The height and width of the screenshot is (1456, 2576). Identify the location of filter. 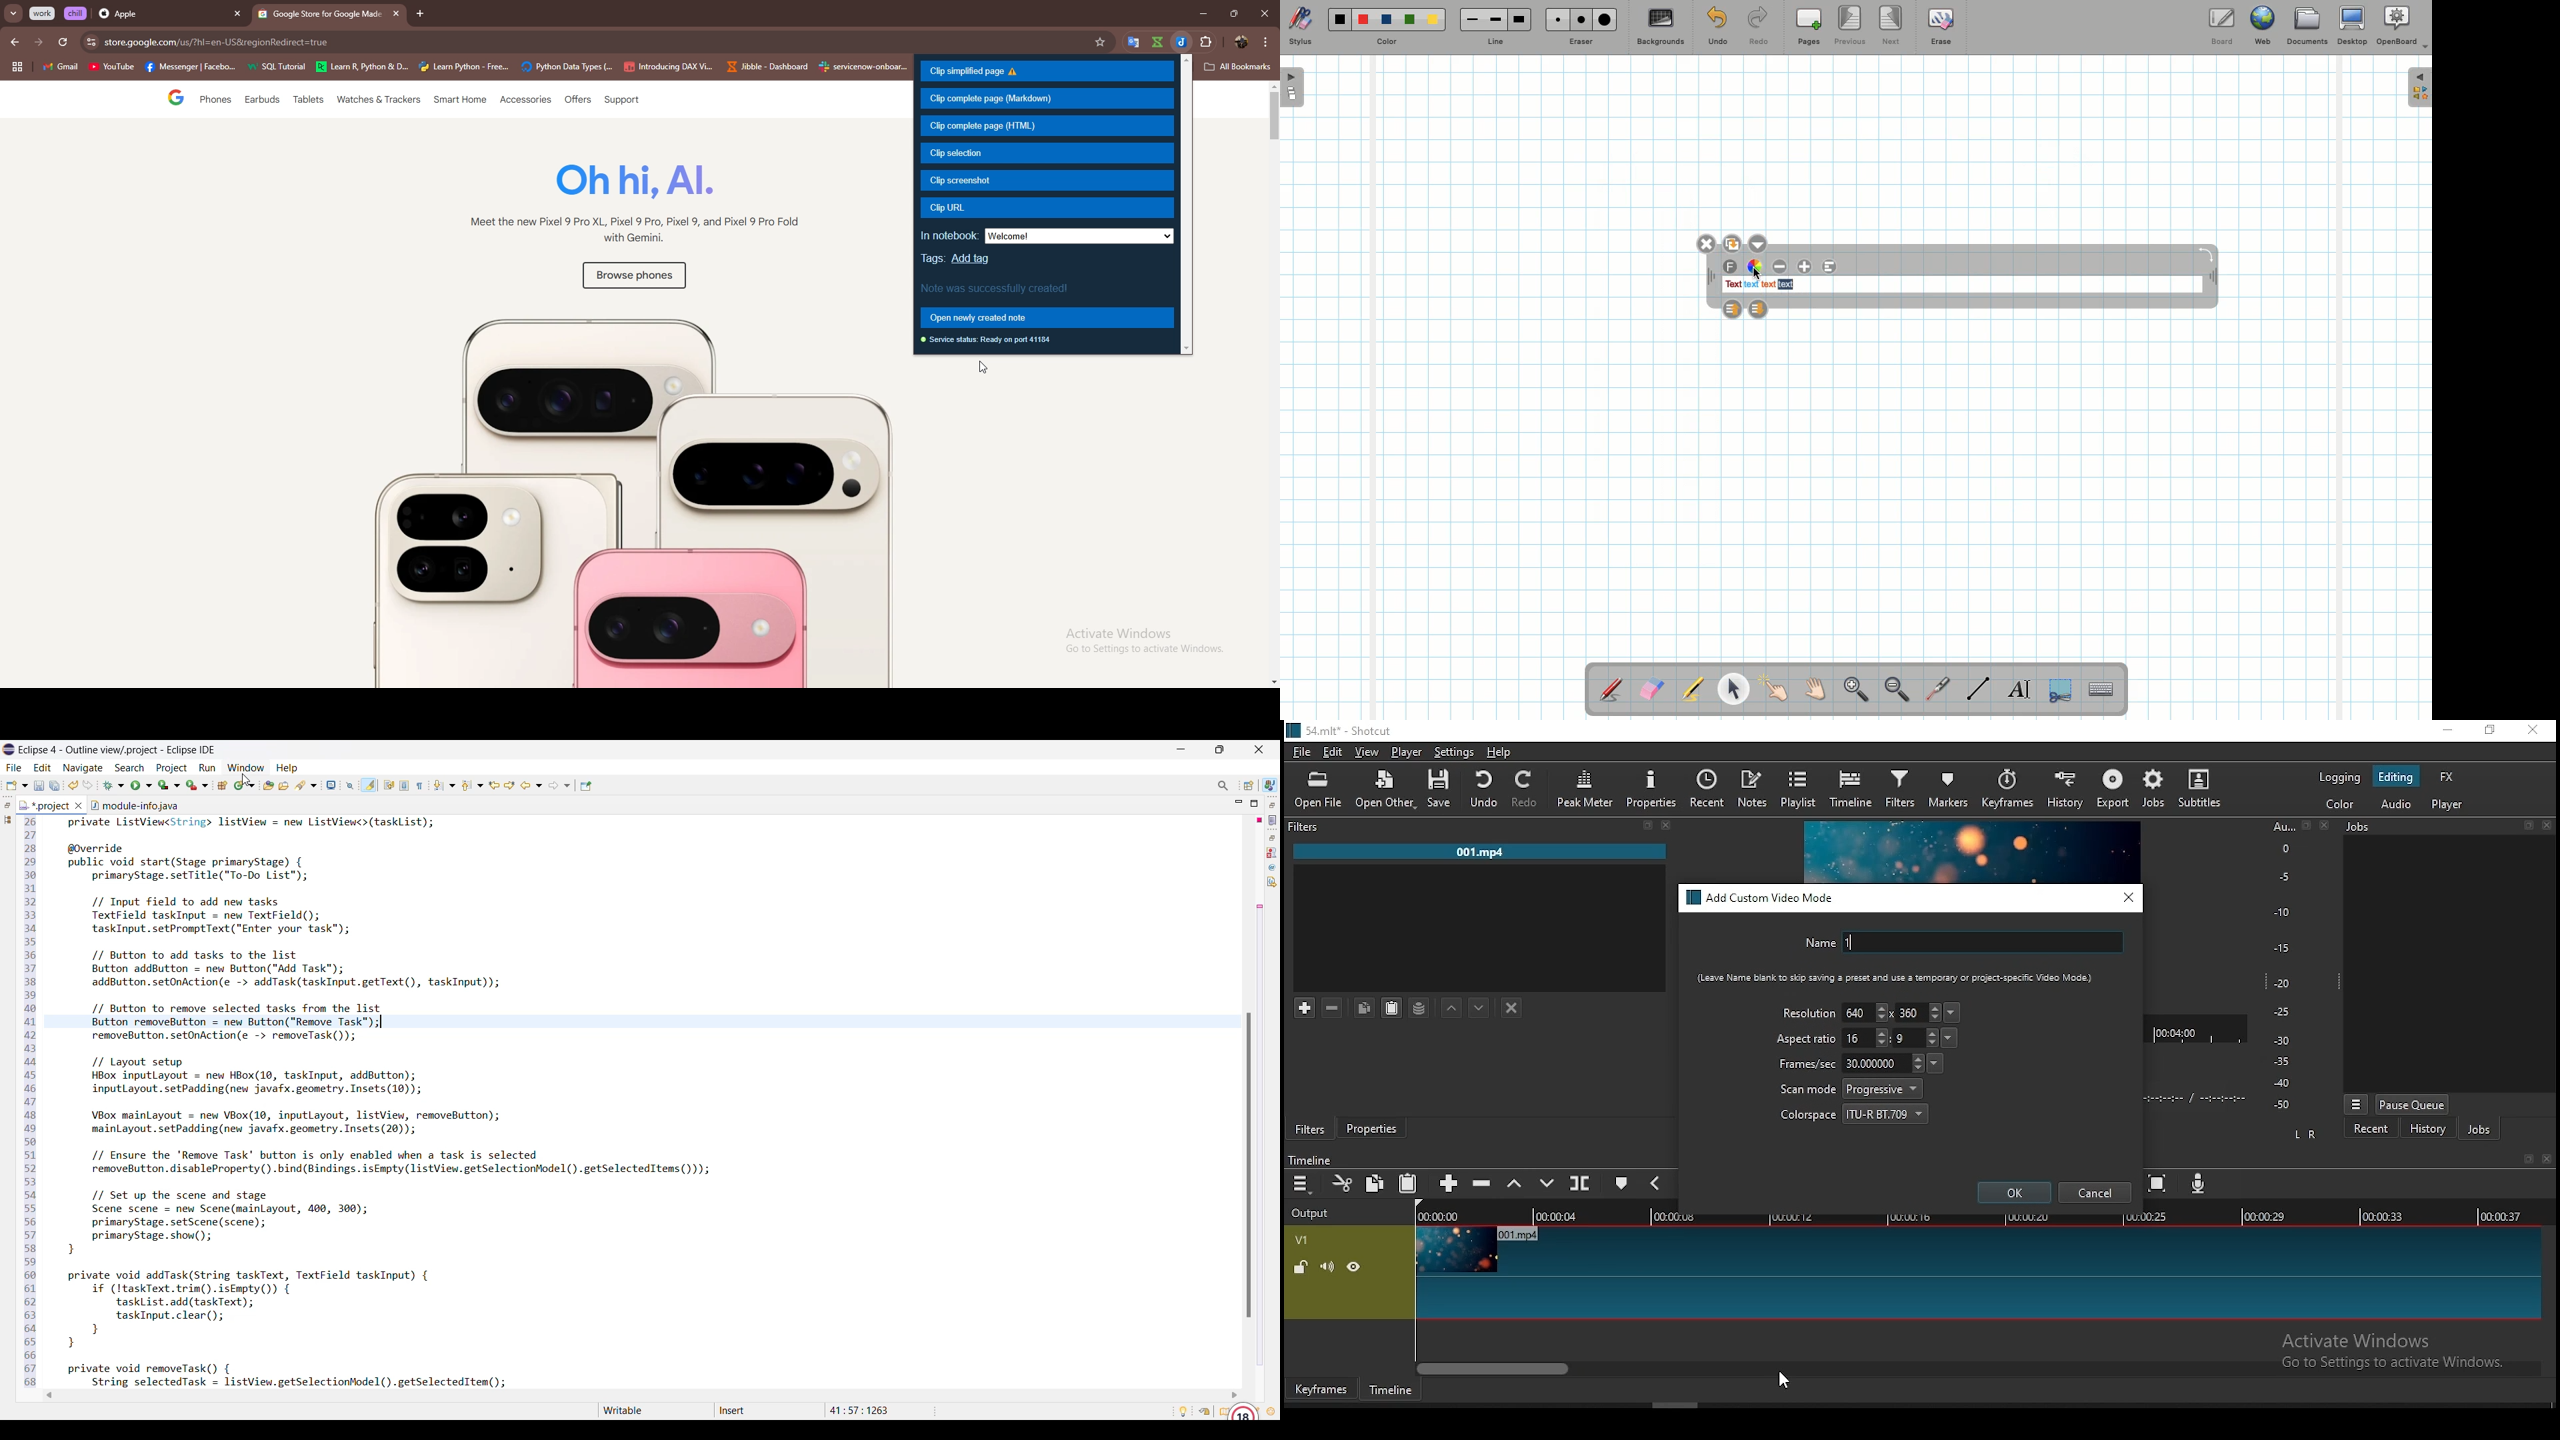
(1901, 790).